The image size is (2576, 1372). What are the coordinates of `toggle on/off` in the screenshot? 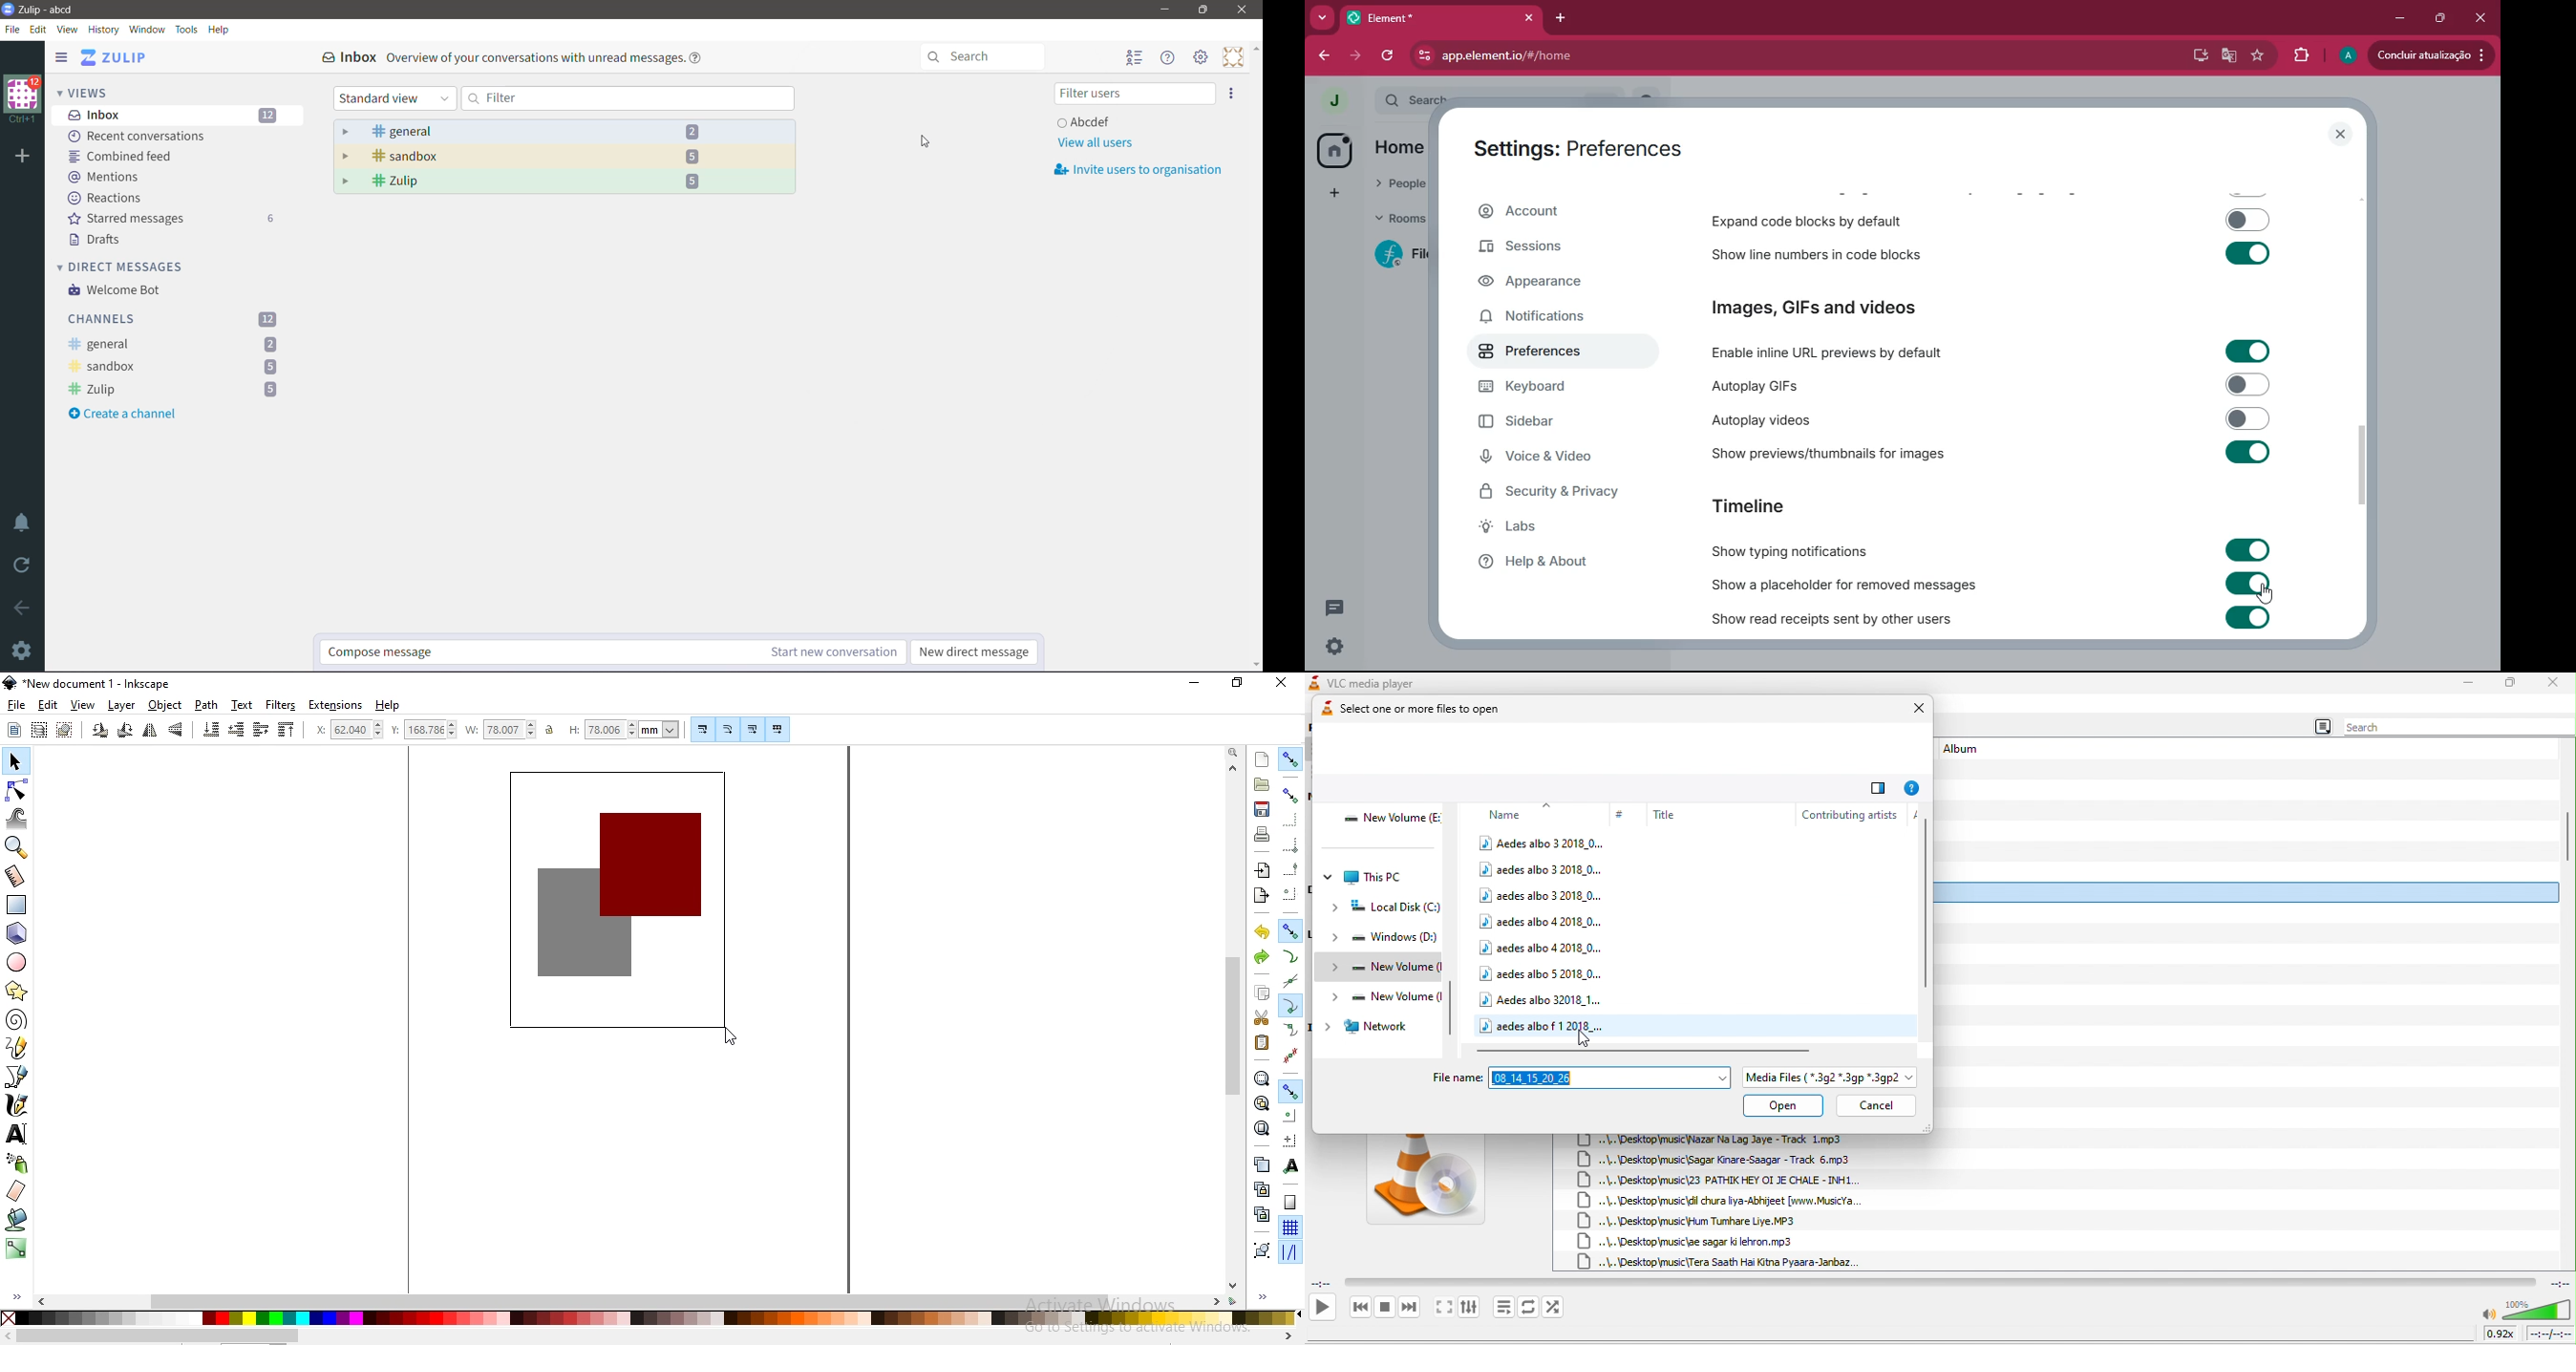 It's located at (2249, 419).